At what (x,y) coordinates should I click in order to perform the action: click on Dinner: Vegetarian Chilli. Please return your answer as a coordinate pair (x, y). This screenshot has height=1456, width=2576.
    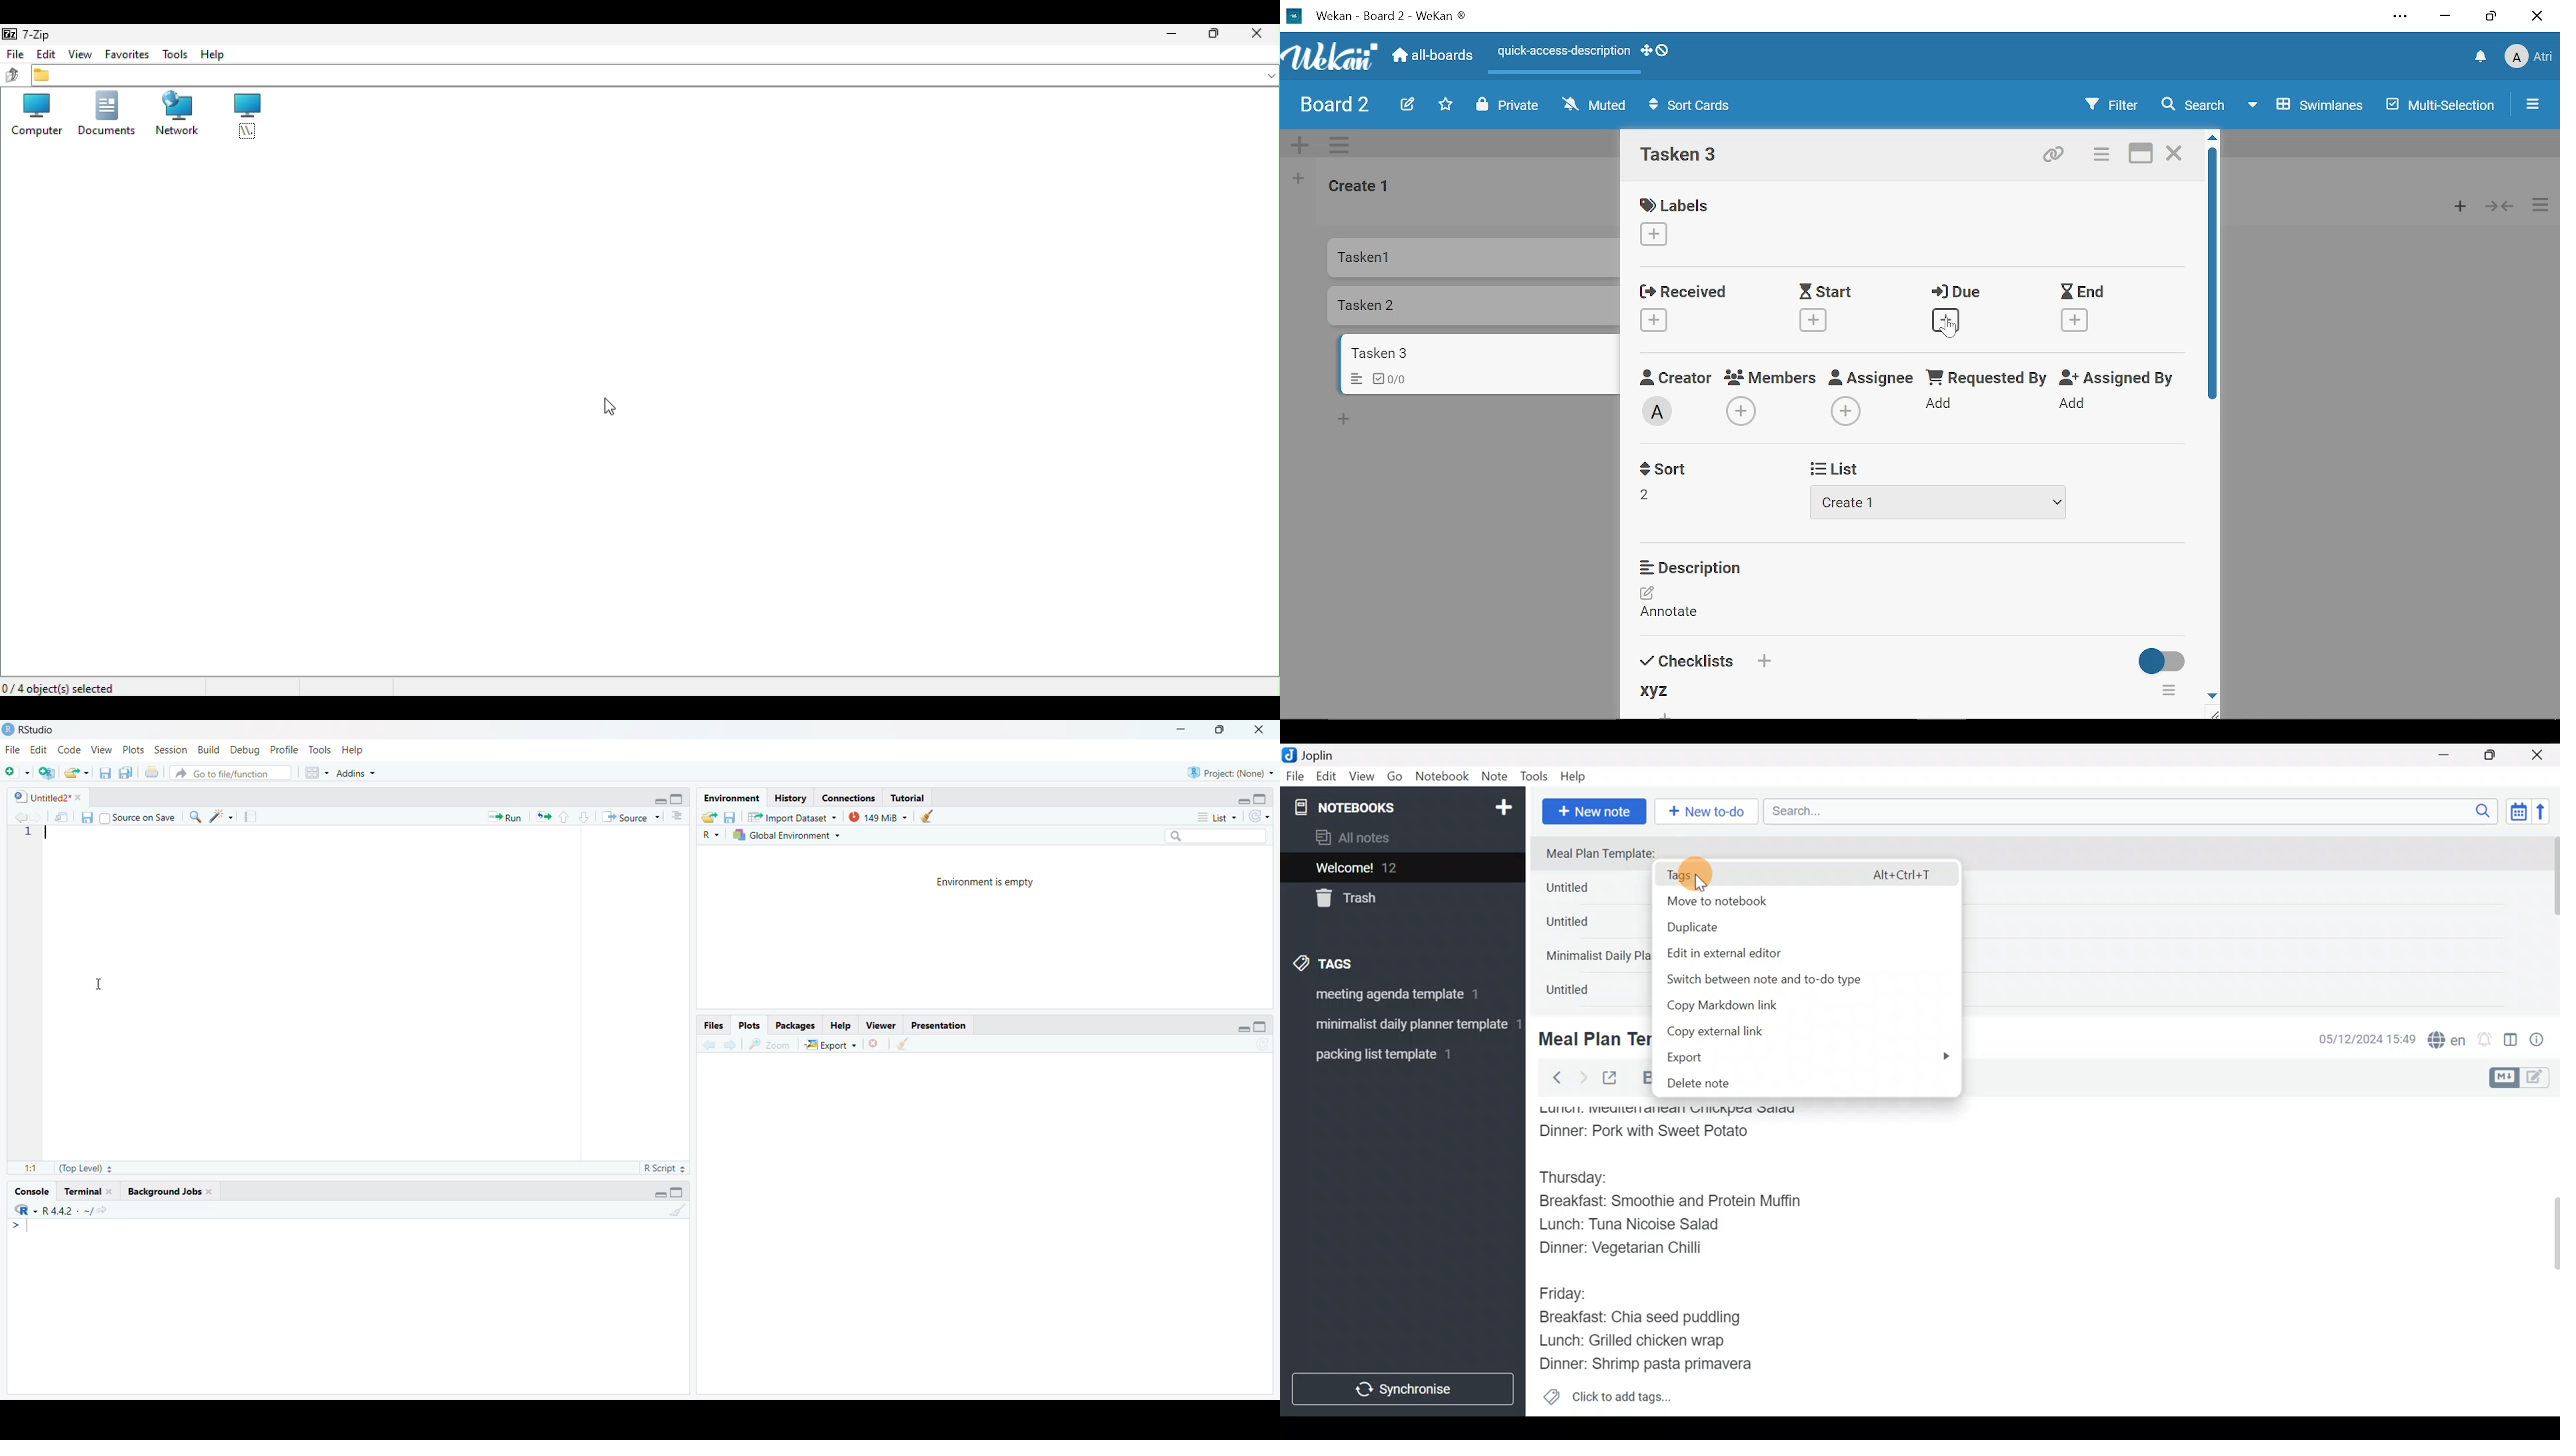
    Looking at the image, I should click on (1633, 1251).